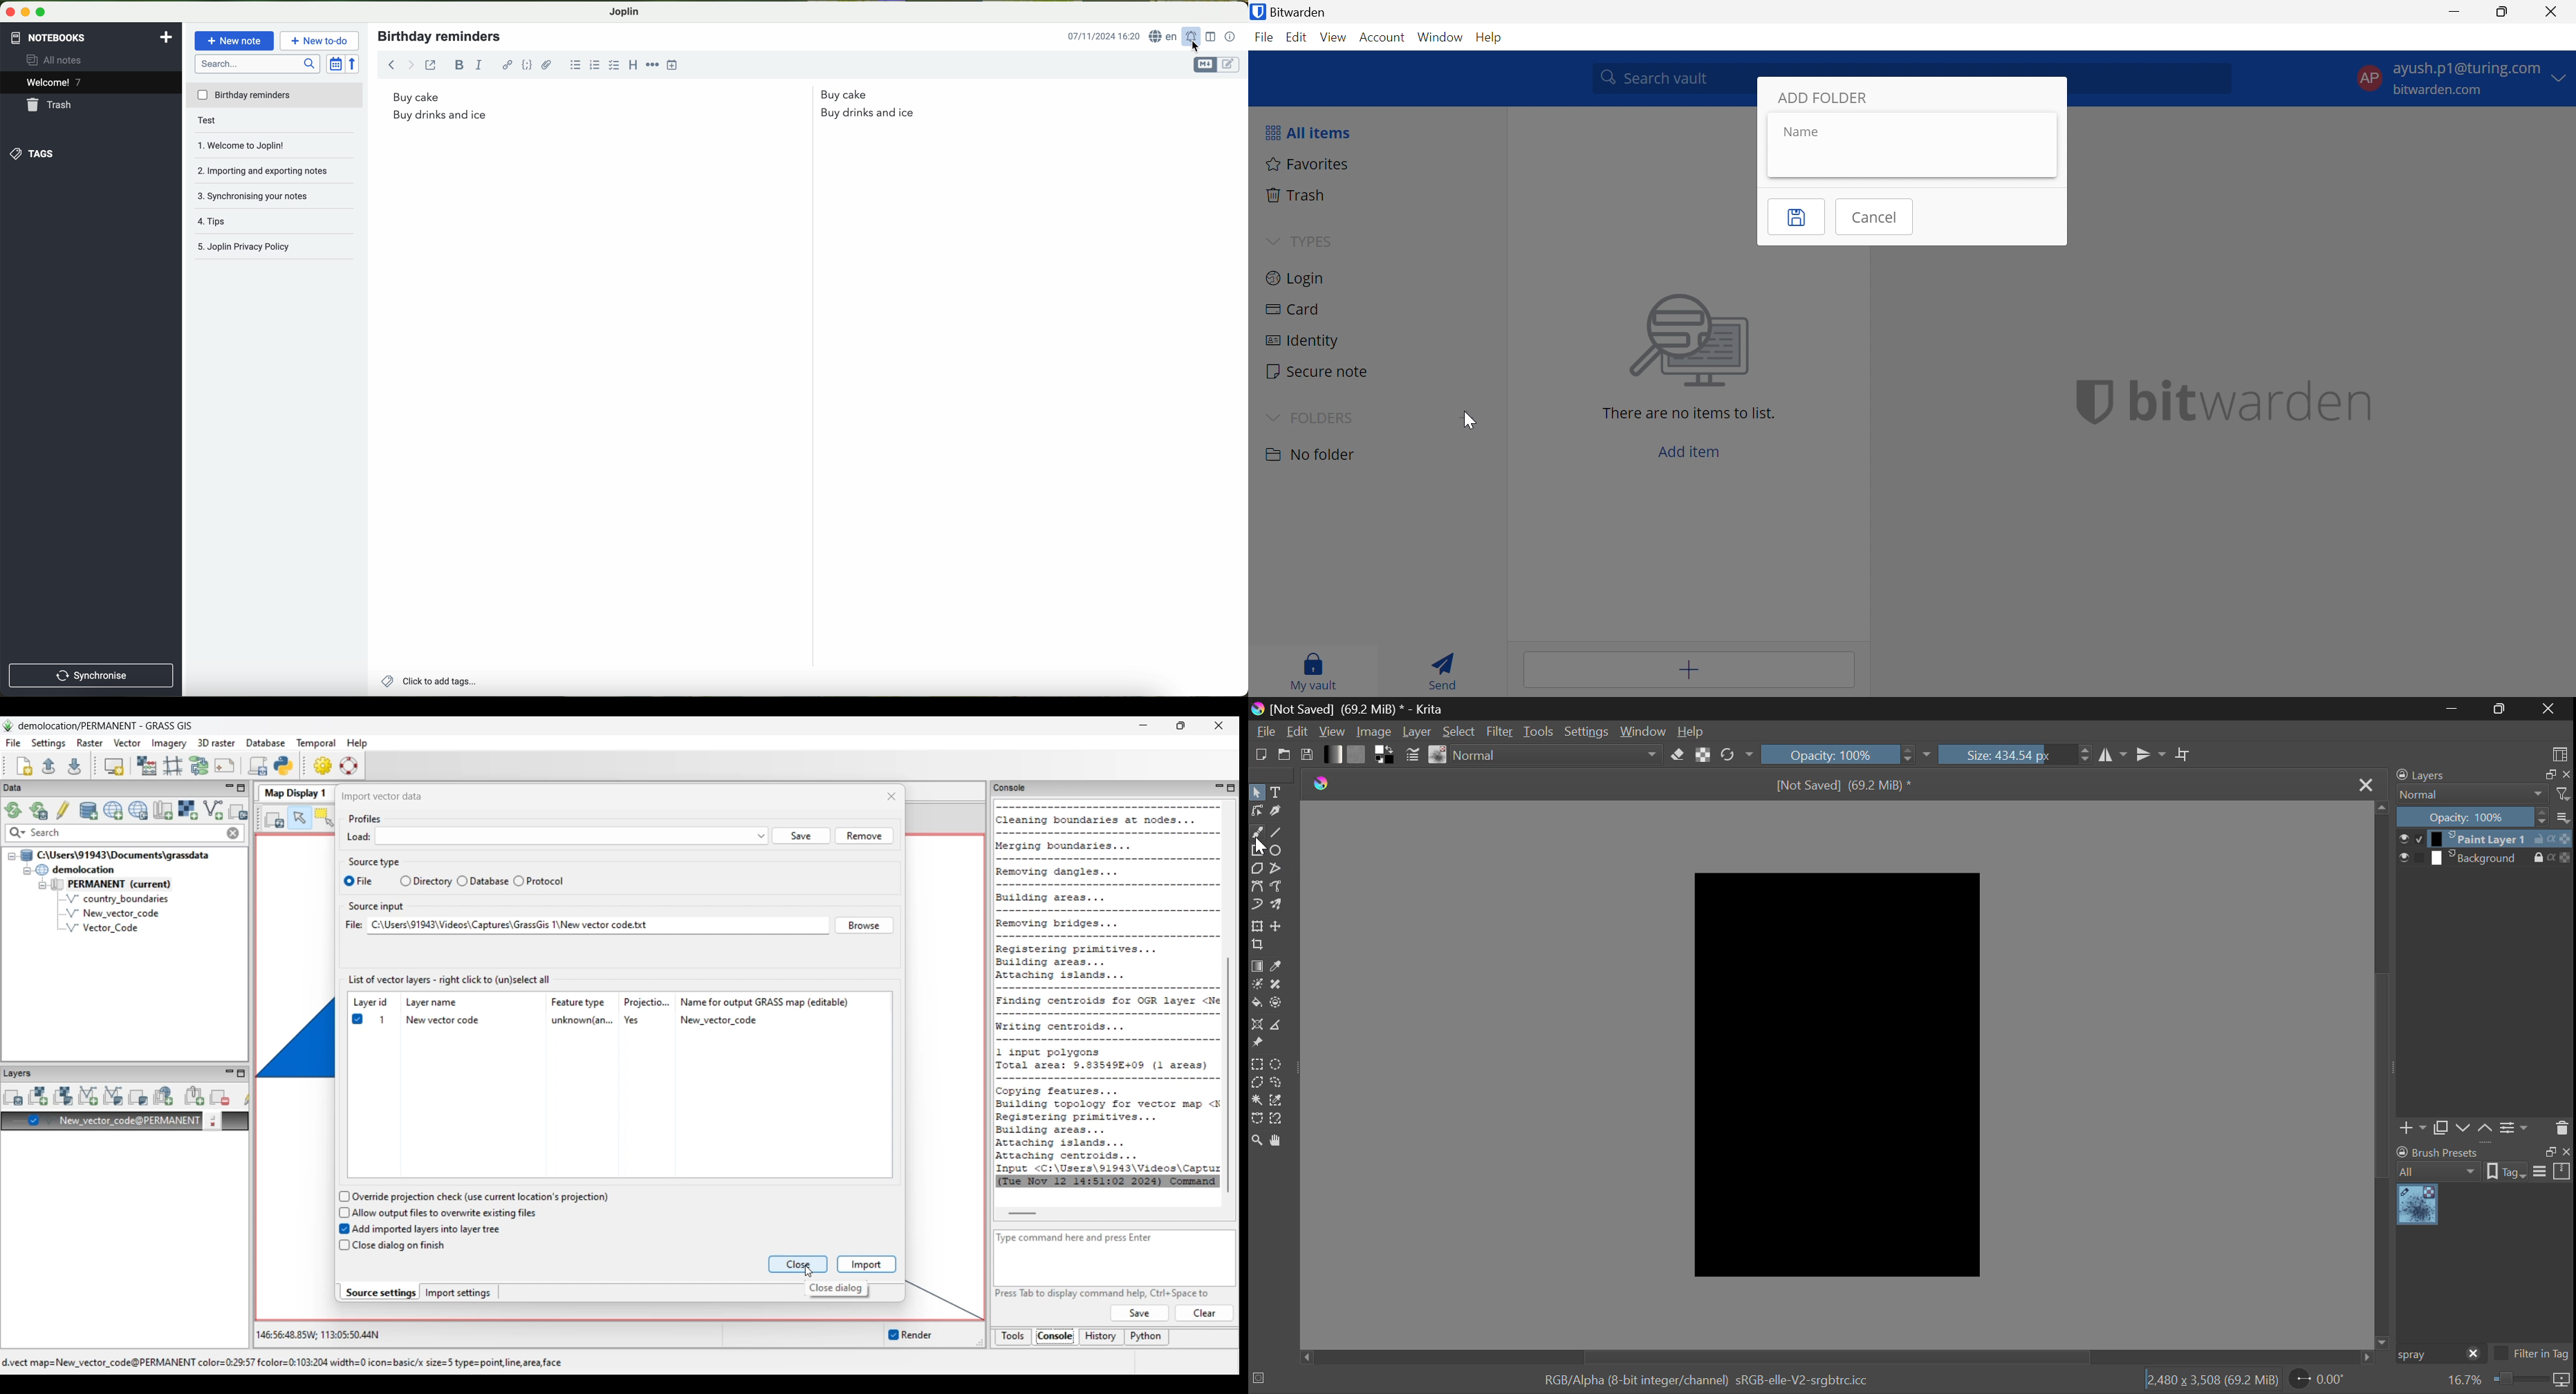 The image size is (2576, 1400). I want to click on Choose Workspace, so click(2560, 754).